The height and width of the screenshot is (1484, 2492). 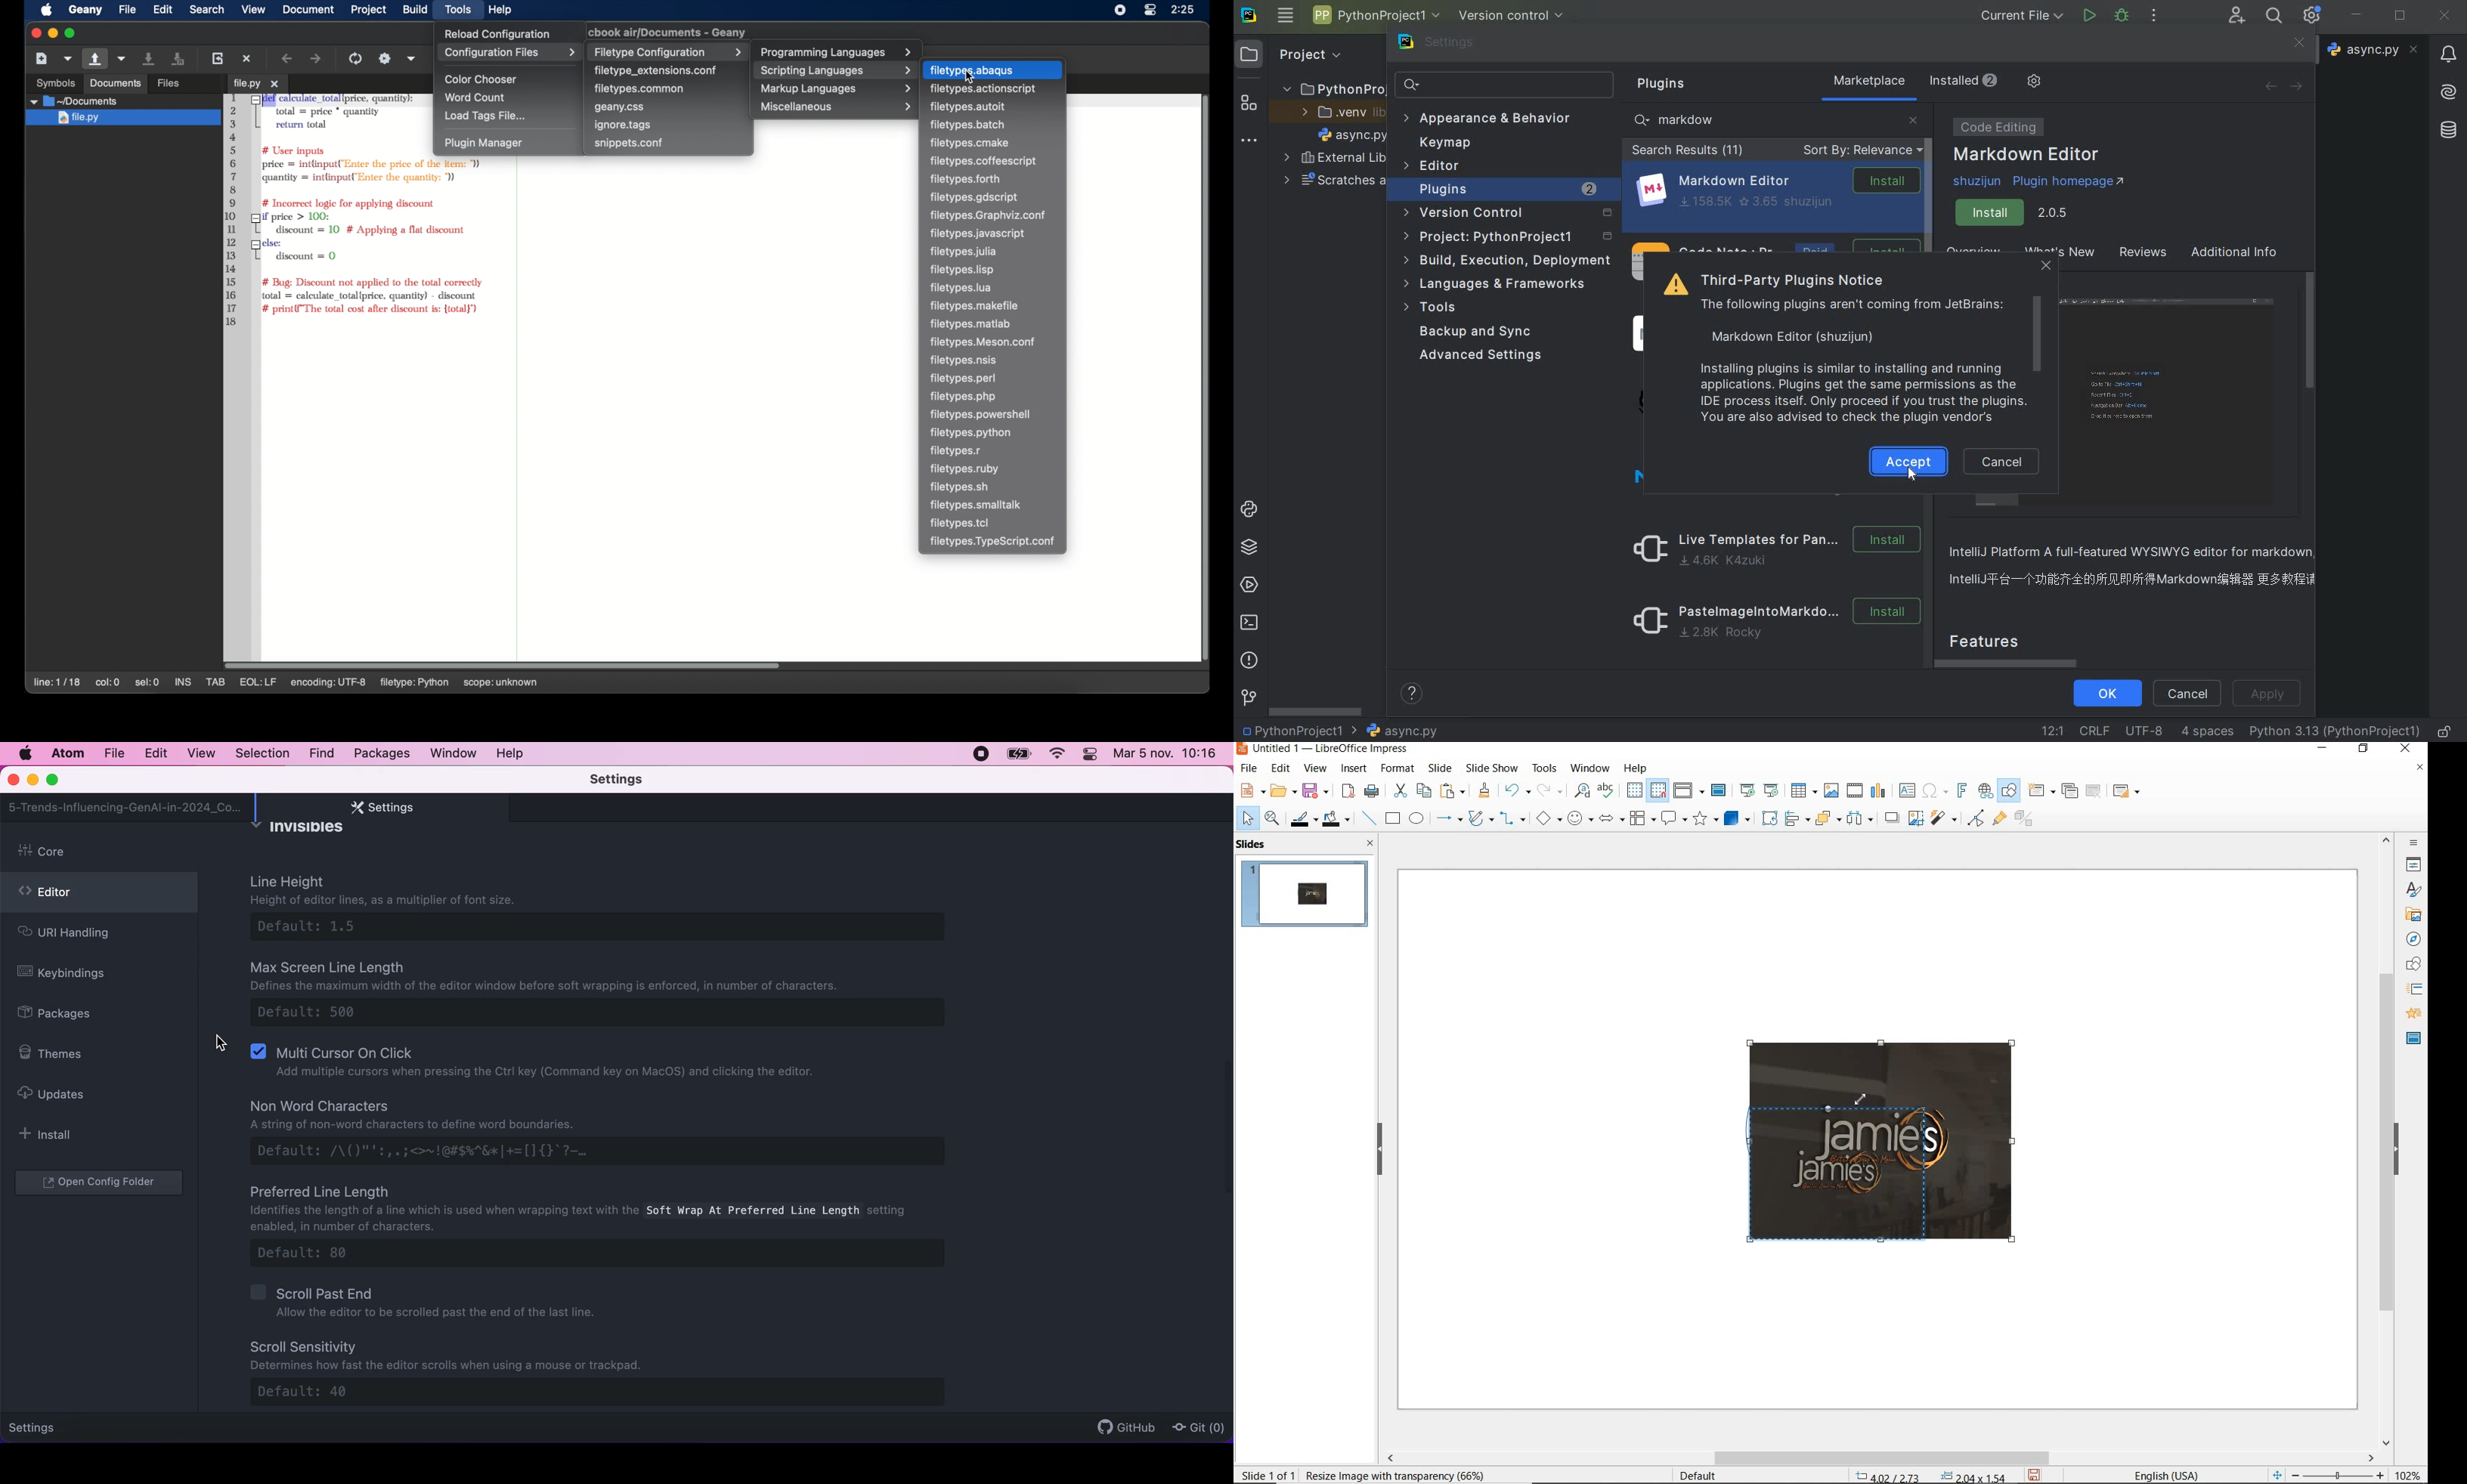 I want to click on window, so click(x=1590, y=767).